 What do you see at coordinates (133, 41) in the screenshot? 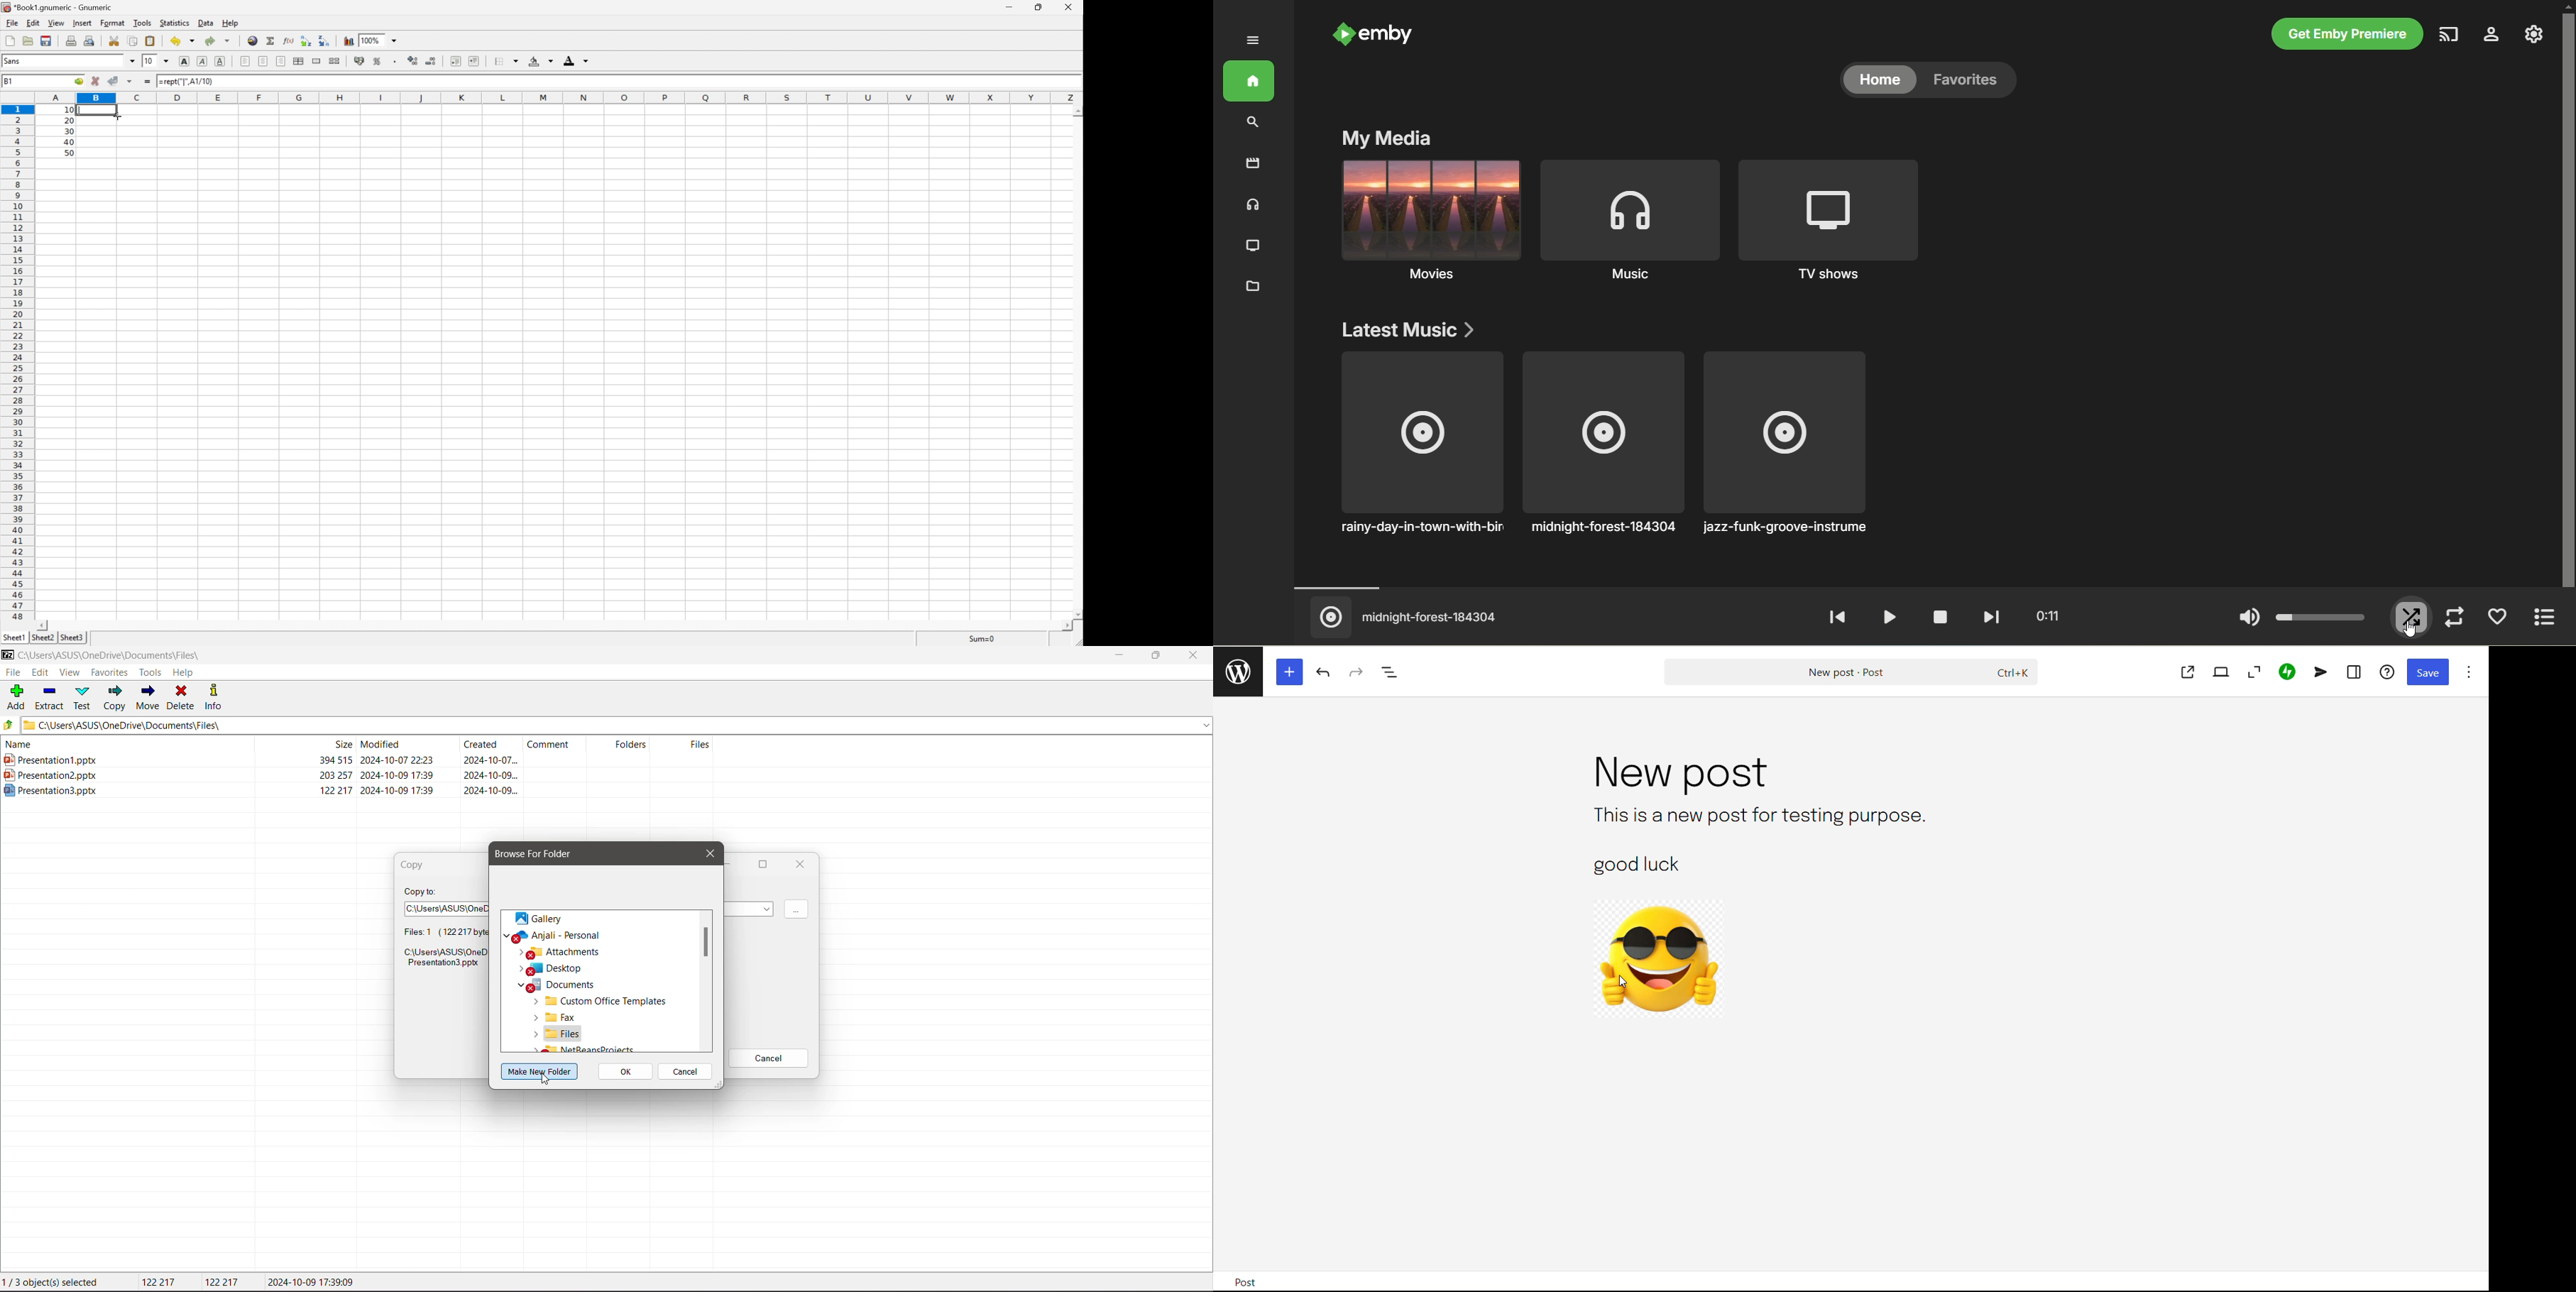
I see `Copy selection` at bounding box center [133, 41].